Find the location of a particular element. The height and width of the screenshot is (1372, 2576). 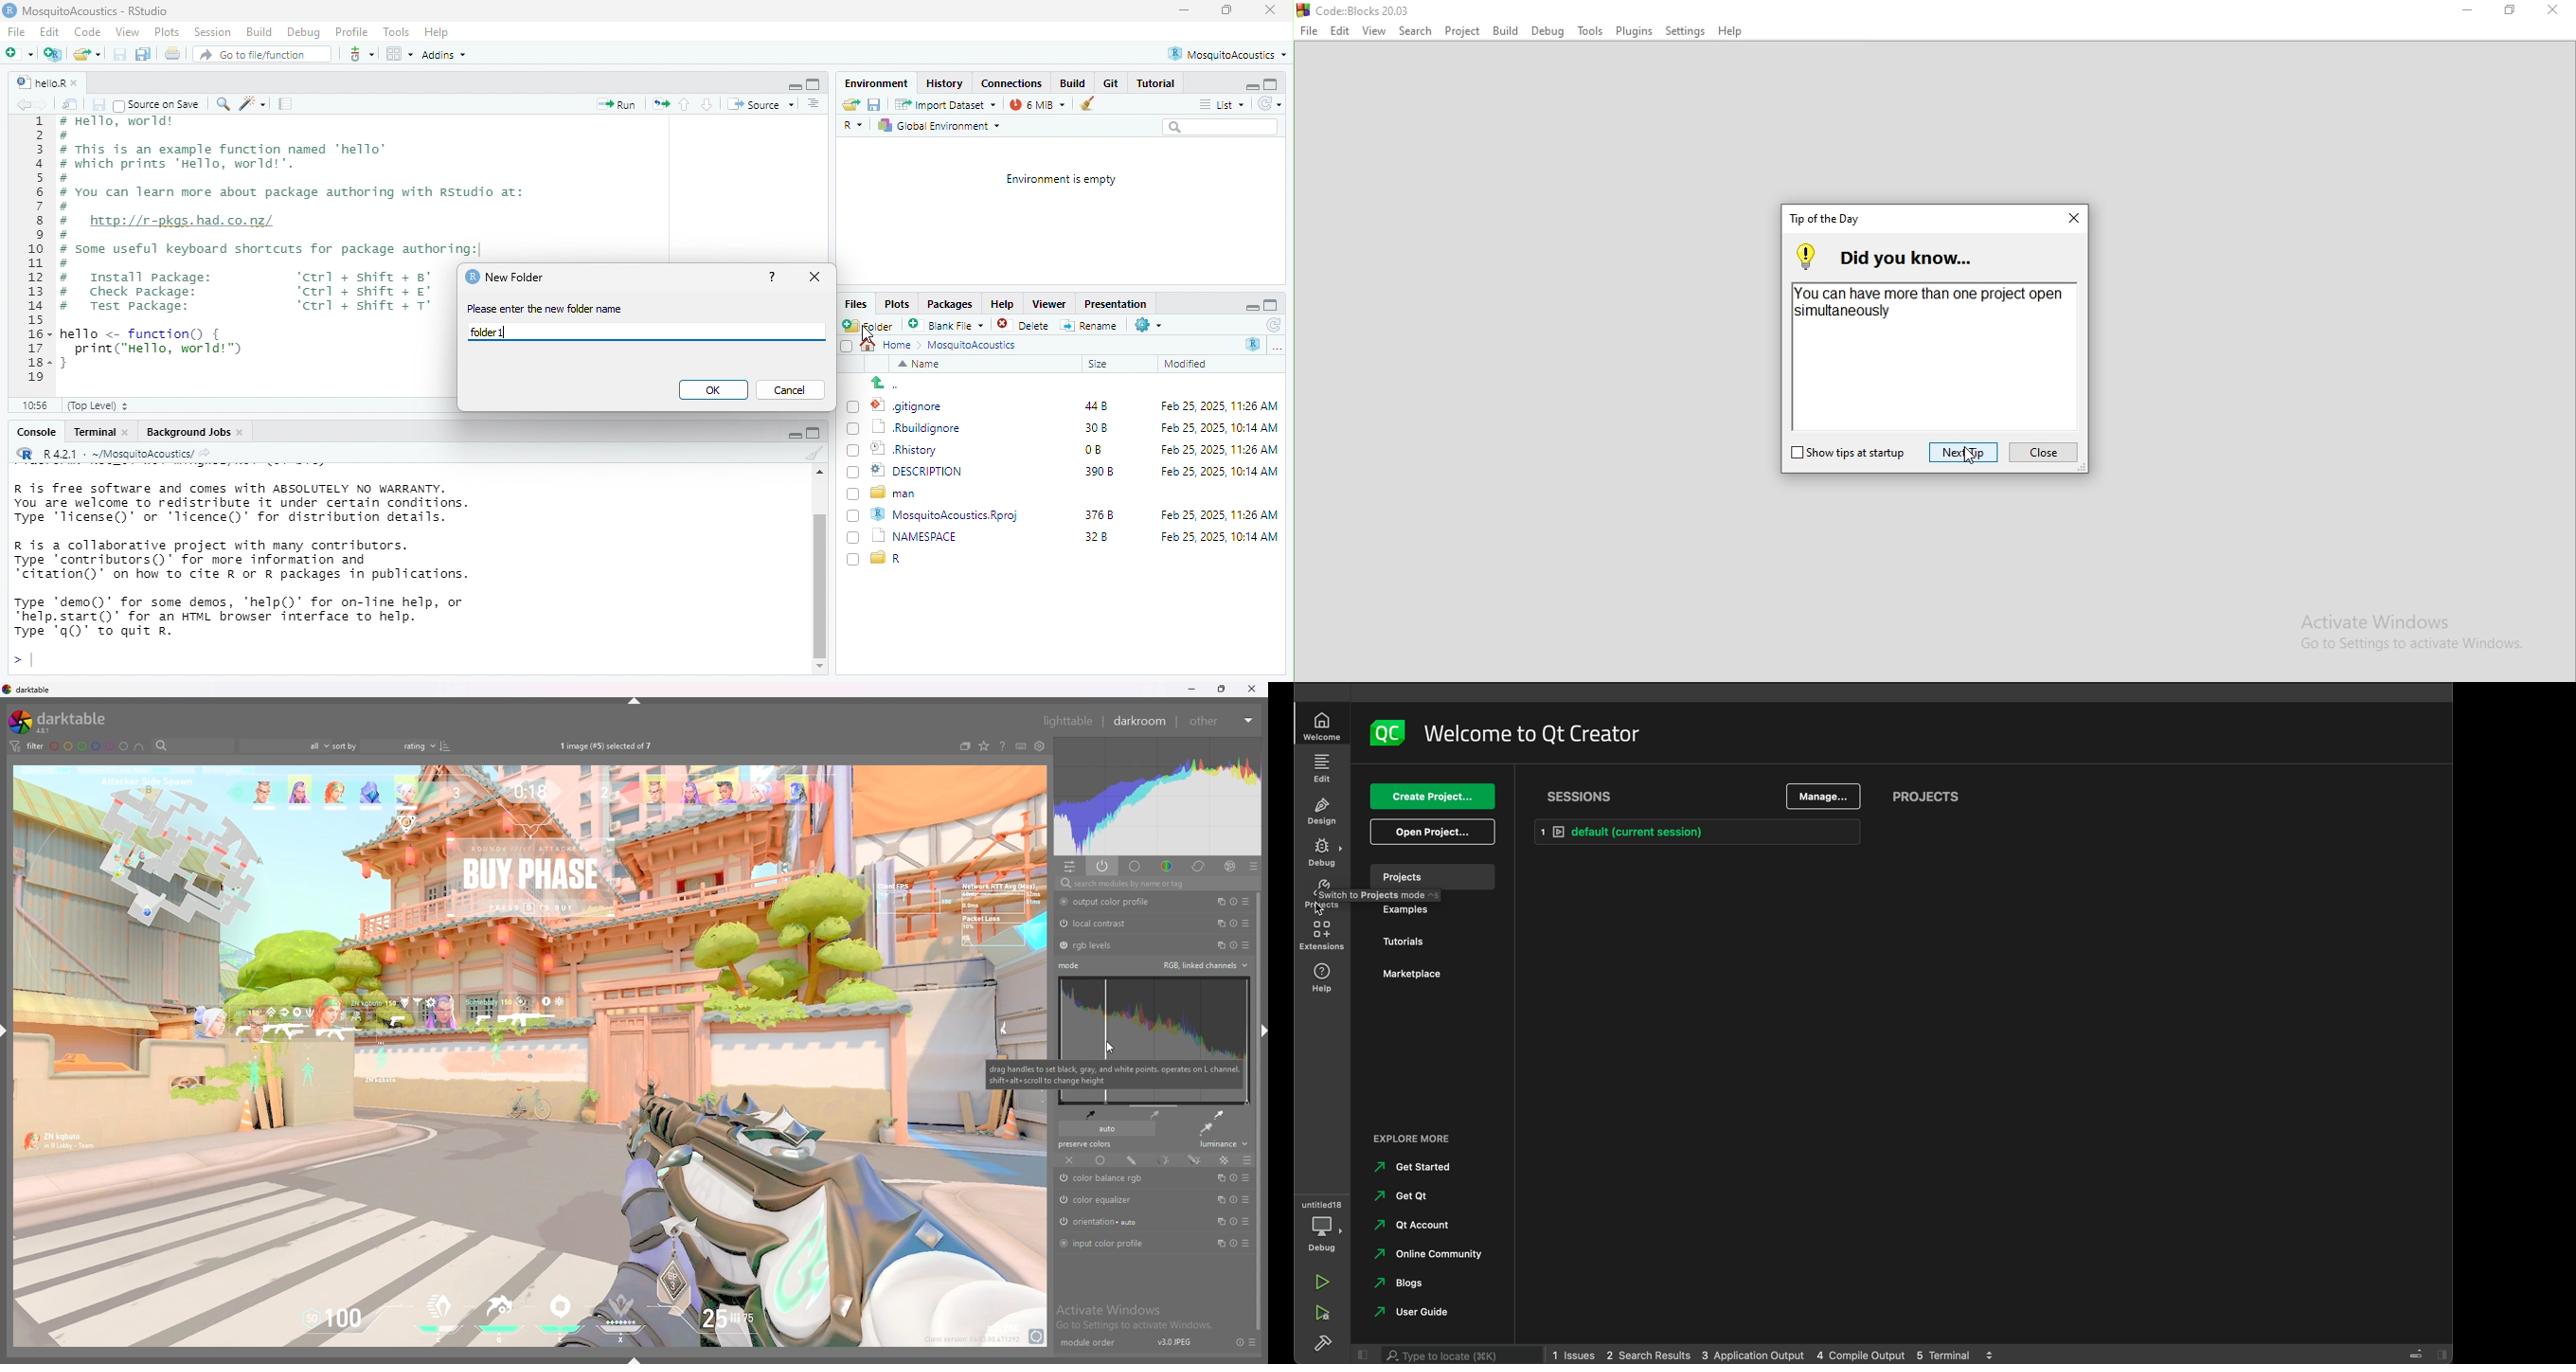

name is located at coordinates (921, 365).